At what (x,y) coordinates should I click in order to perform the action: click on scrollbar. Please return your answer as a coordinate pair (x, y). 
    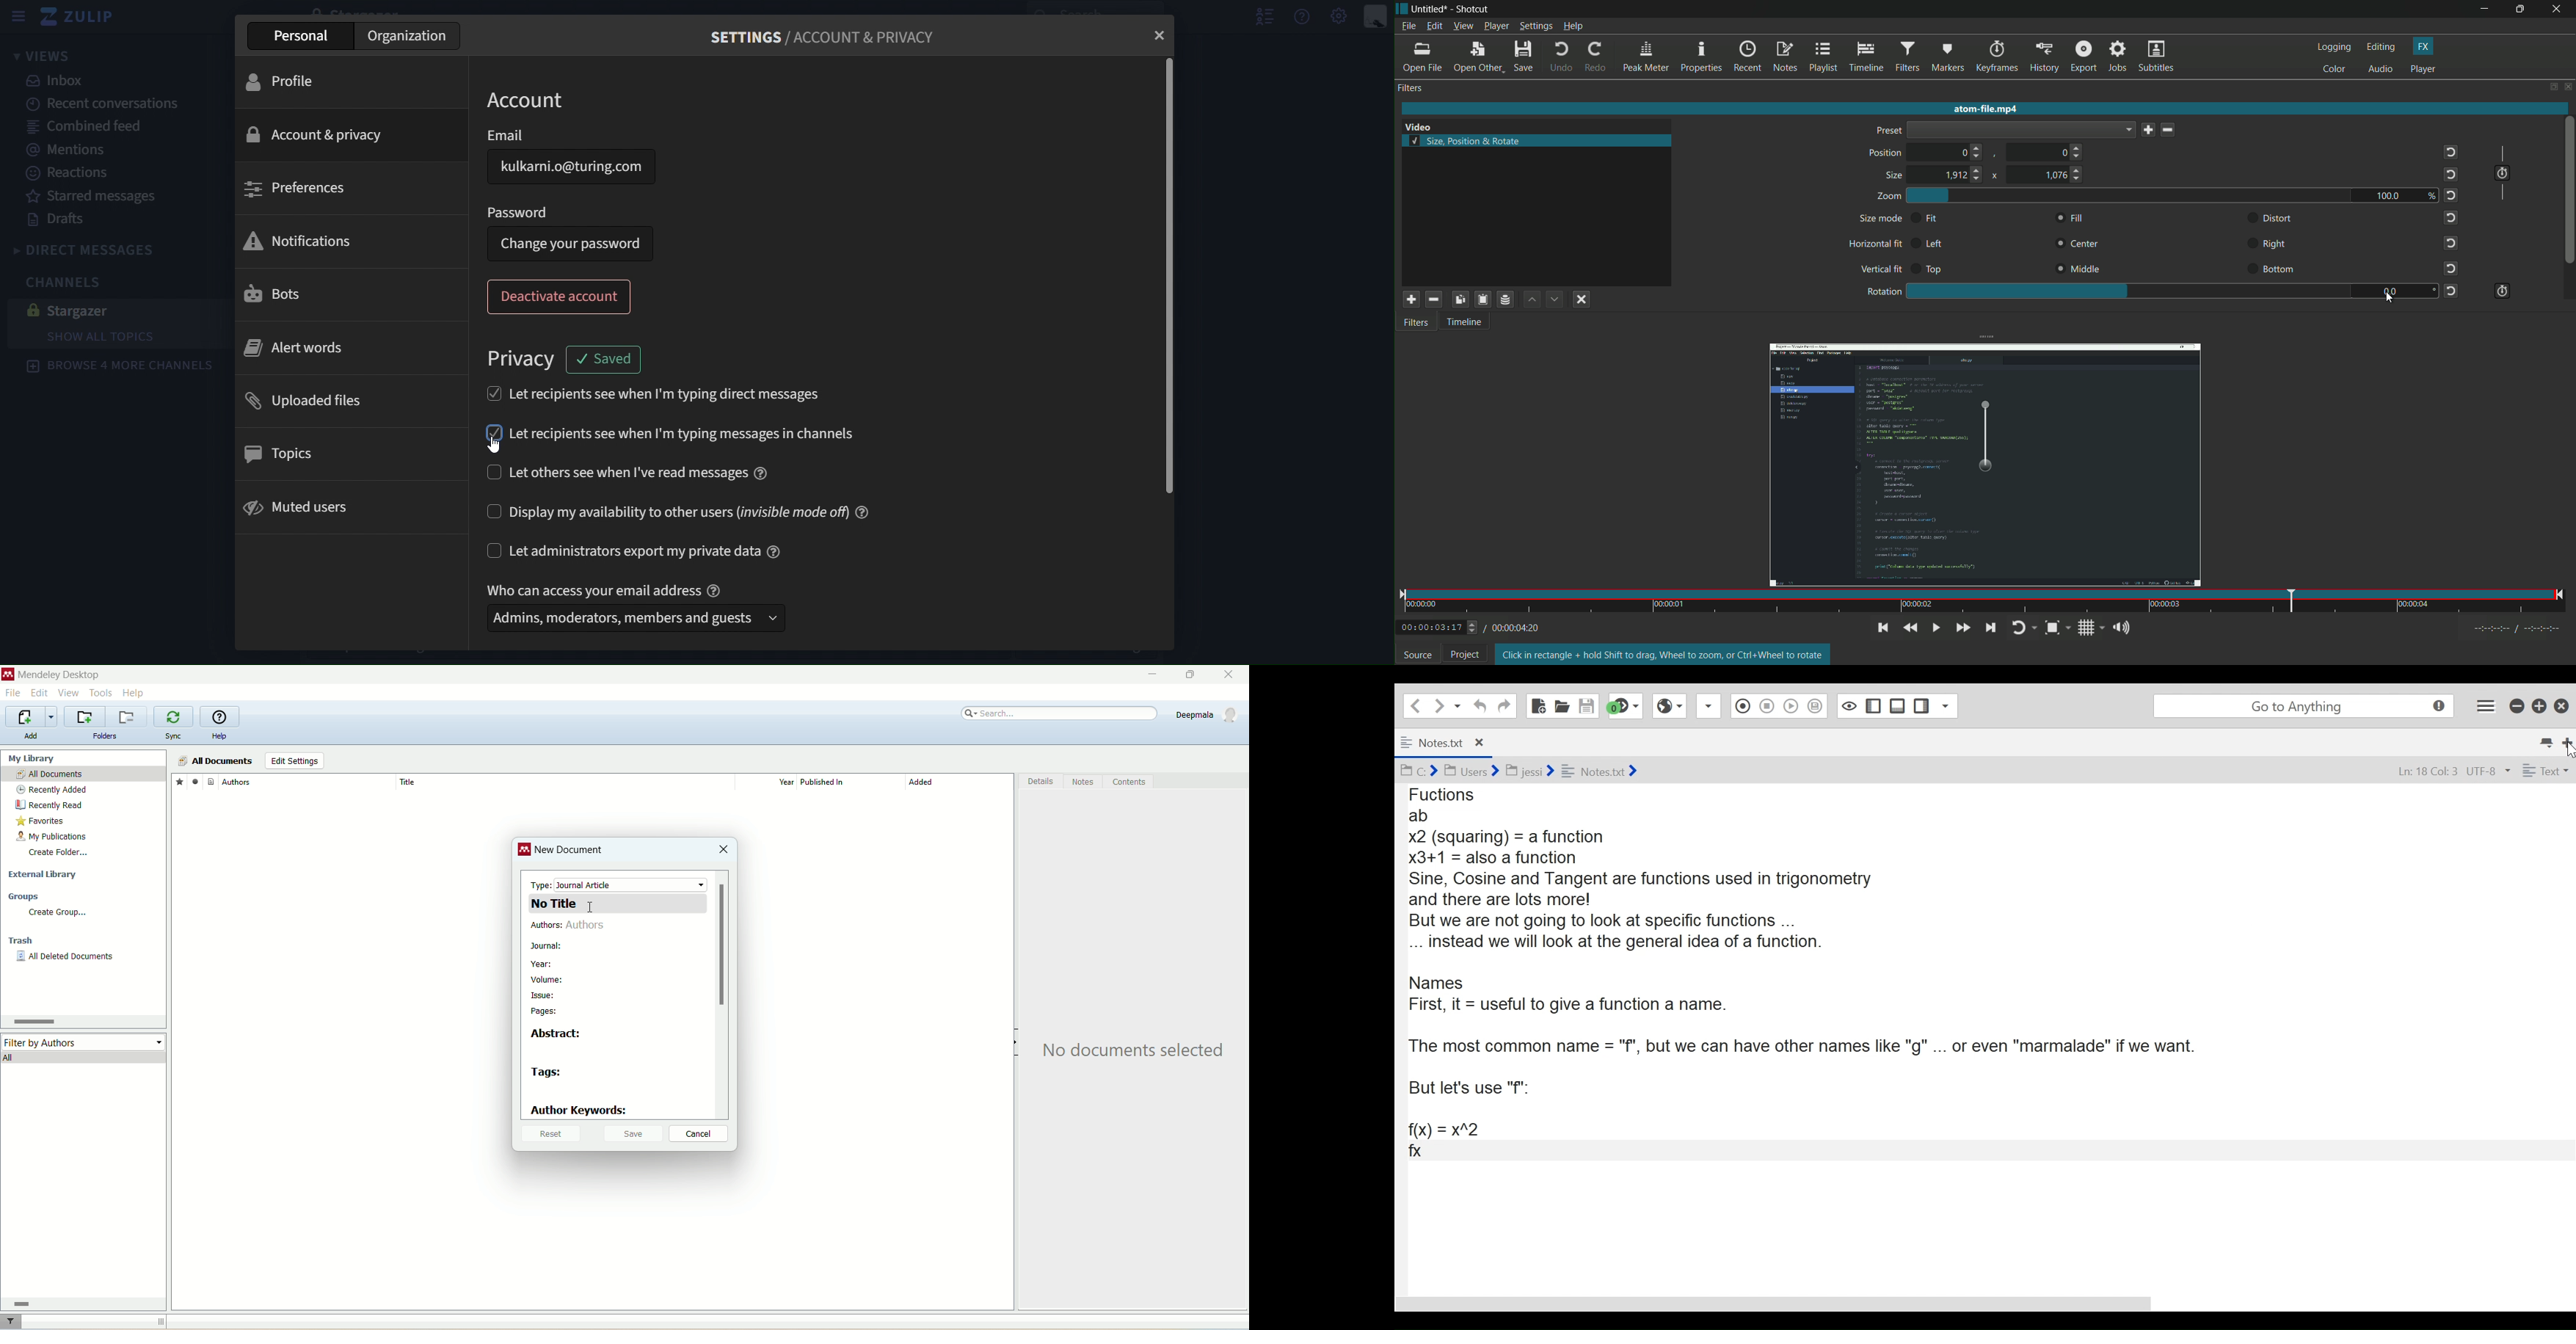
    Looking at the image, I should click on (1168, 275).